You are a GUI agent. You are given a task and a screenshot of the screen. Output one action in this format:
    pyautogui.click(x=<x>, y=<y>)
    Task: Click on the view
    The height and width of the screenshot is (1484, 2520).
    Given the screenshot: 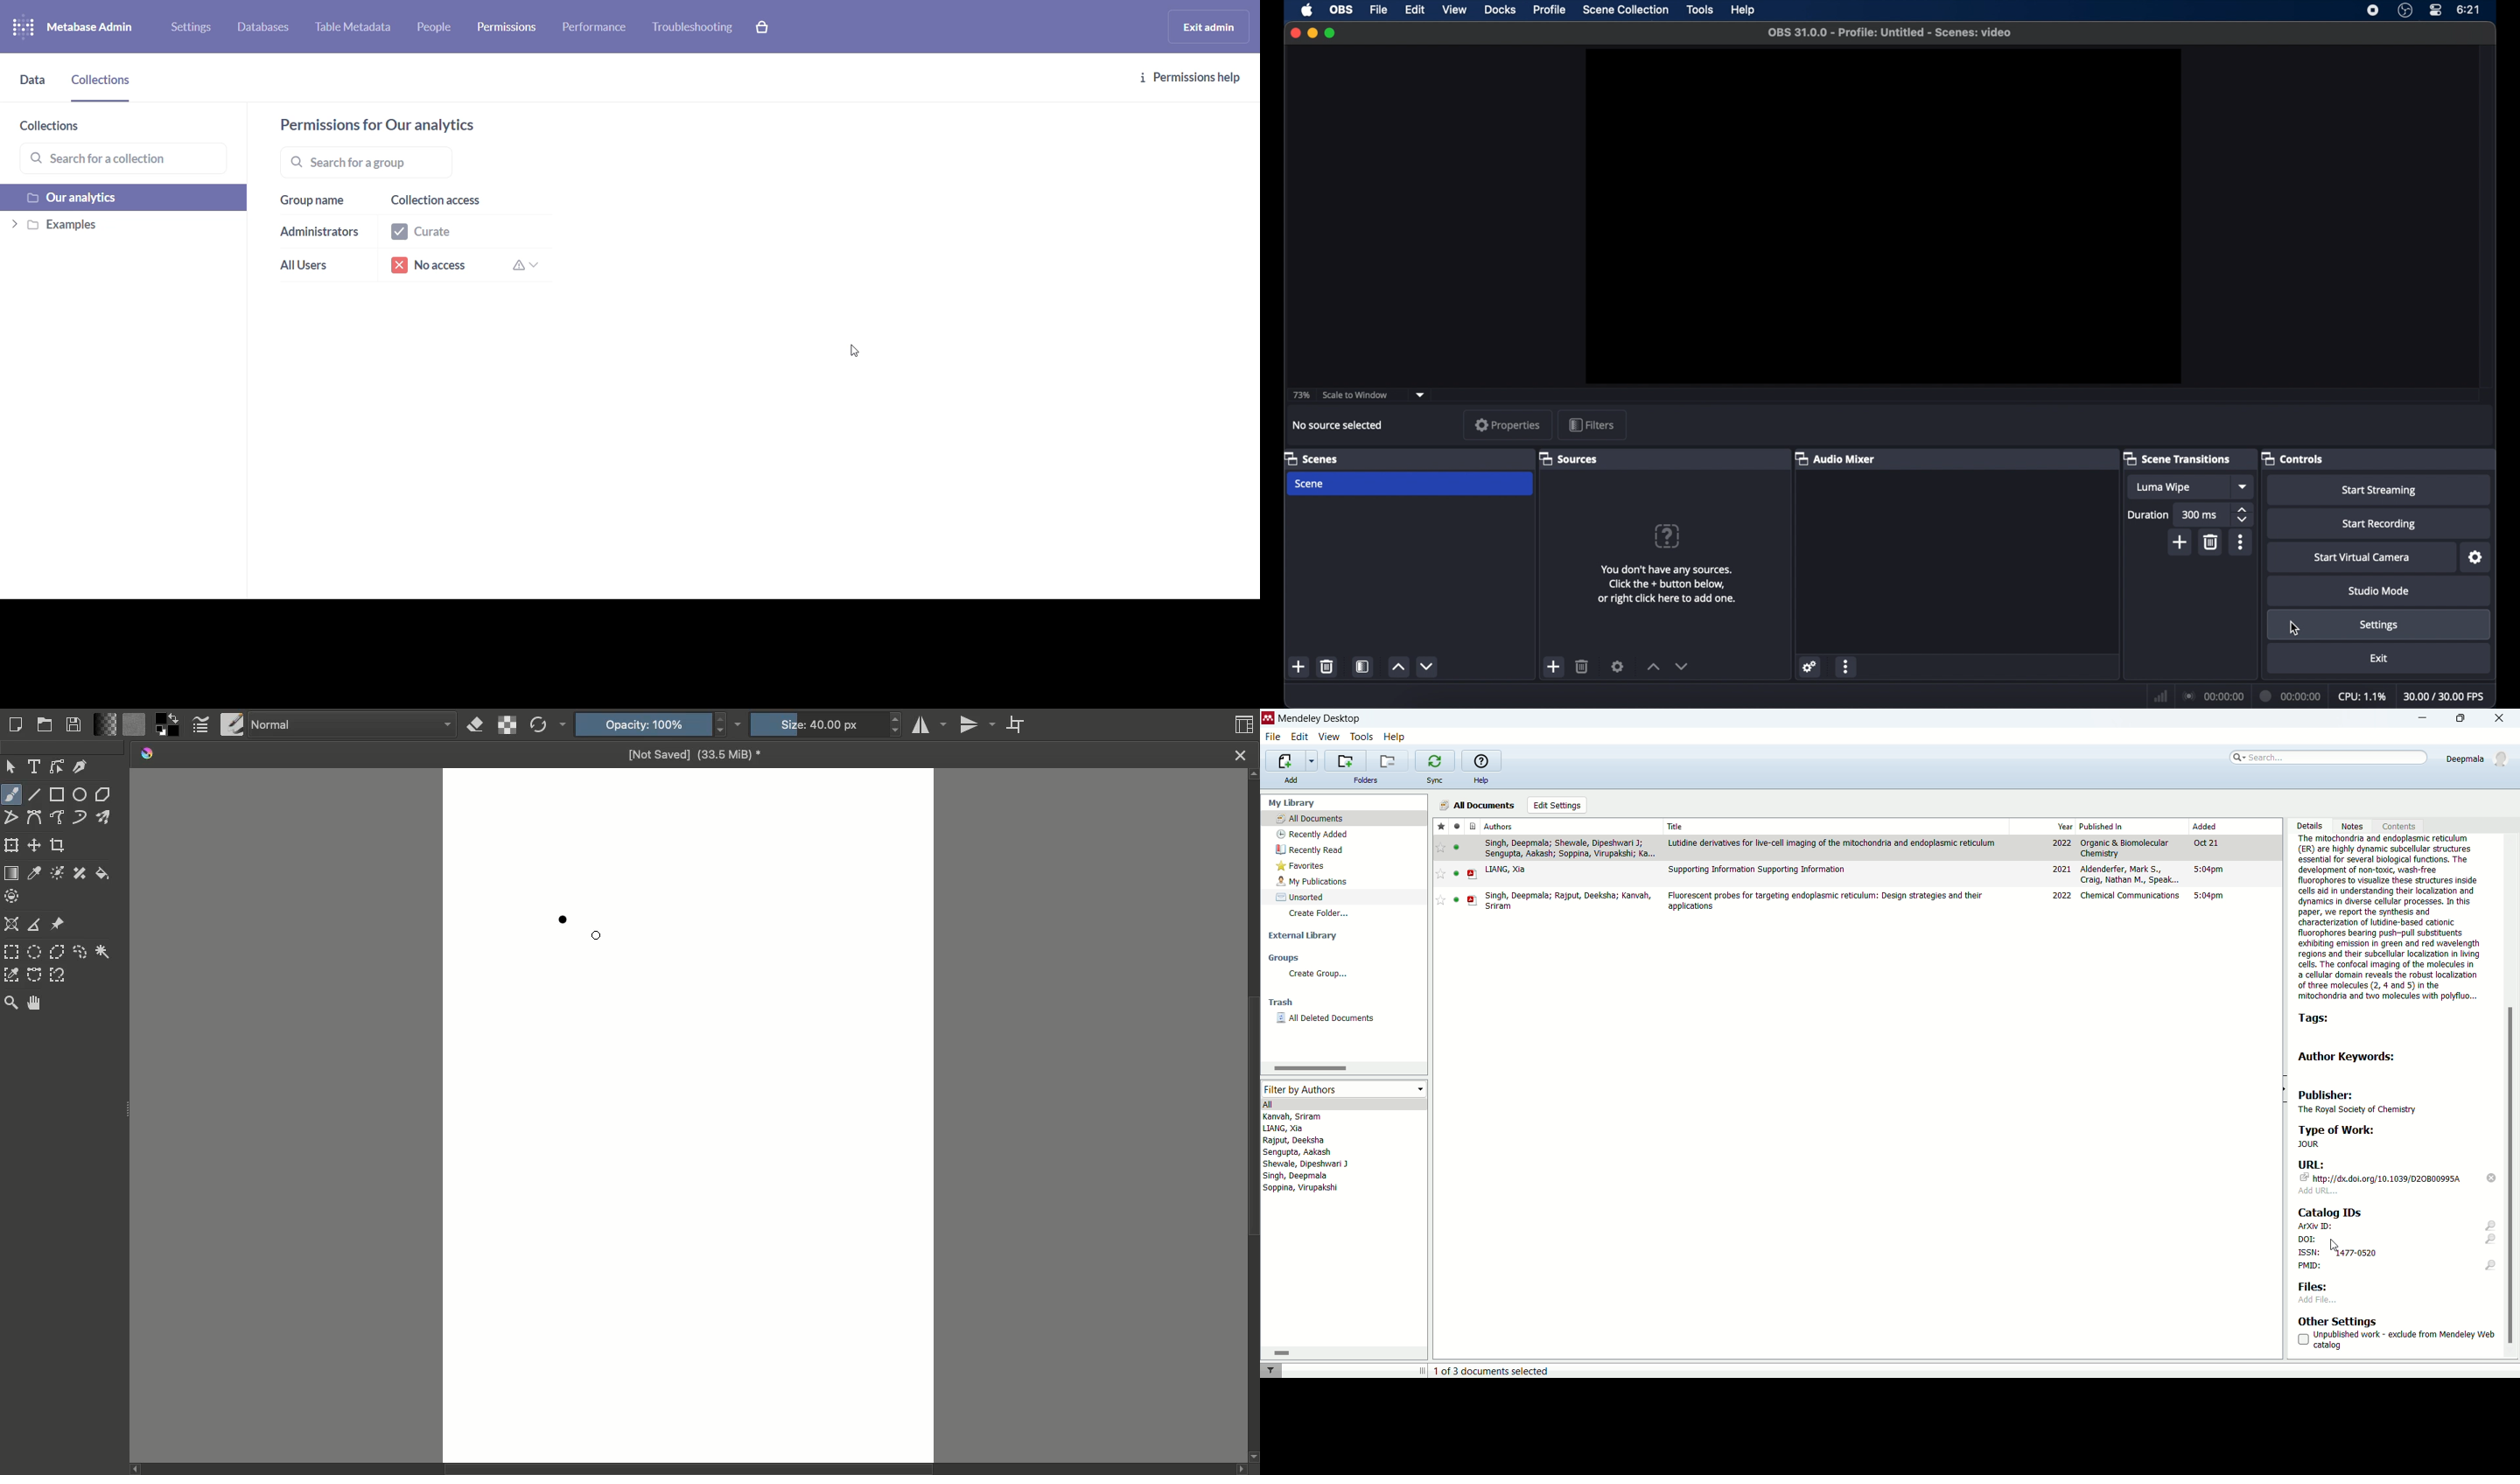 What is the action you would take?
    pyautogui.click(x=1454, y=10)
    